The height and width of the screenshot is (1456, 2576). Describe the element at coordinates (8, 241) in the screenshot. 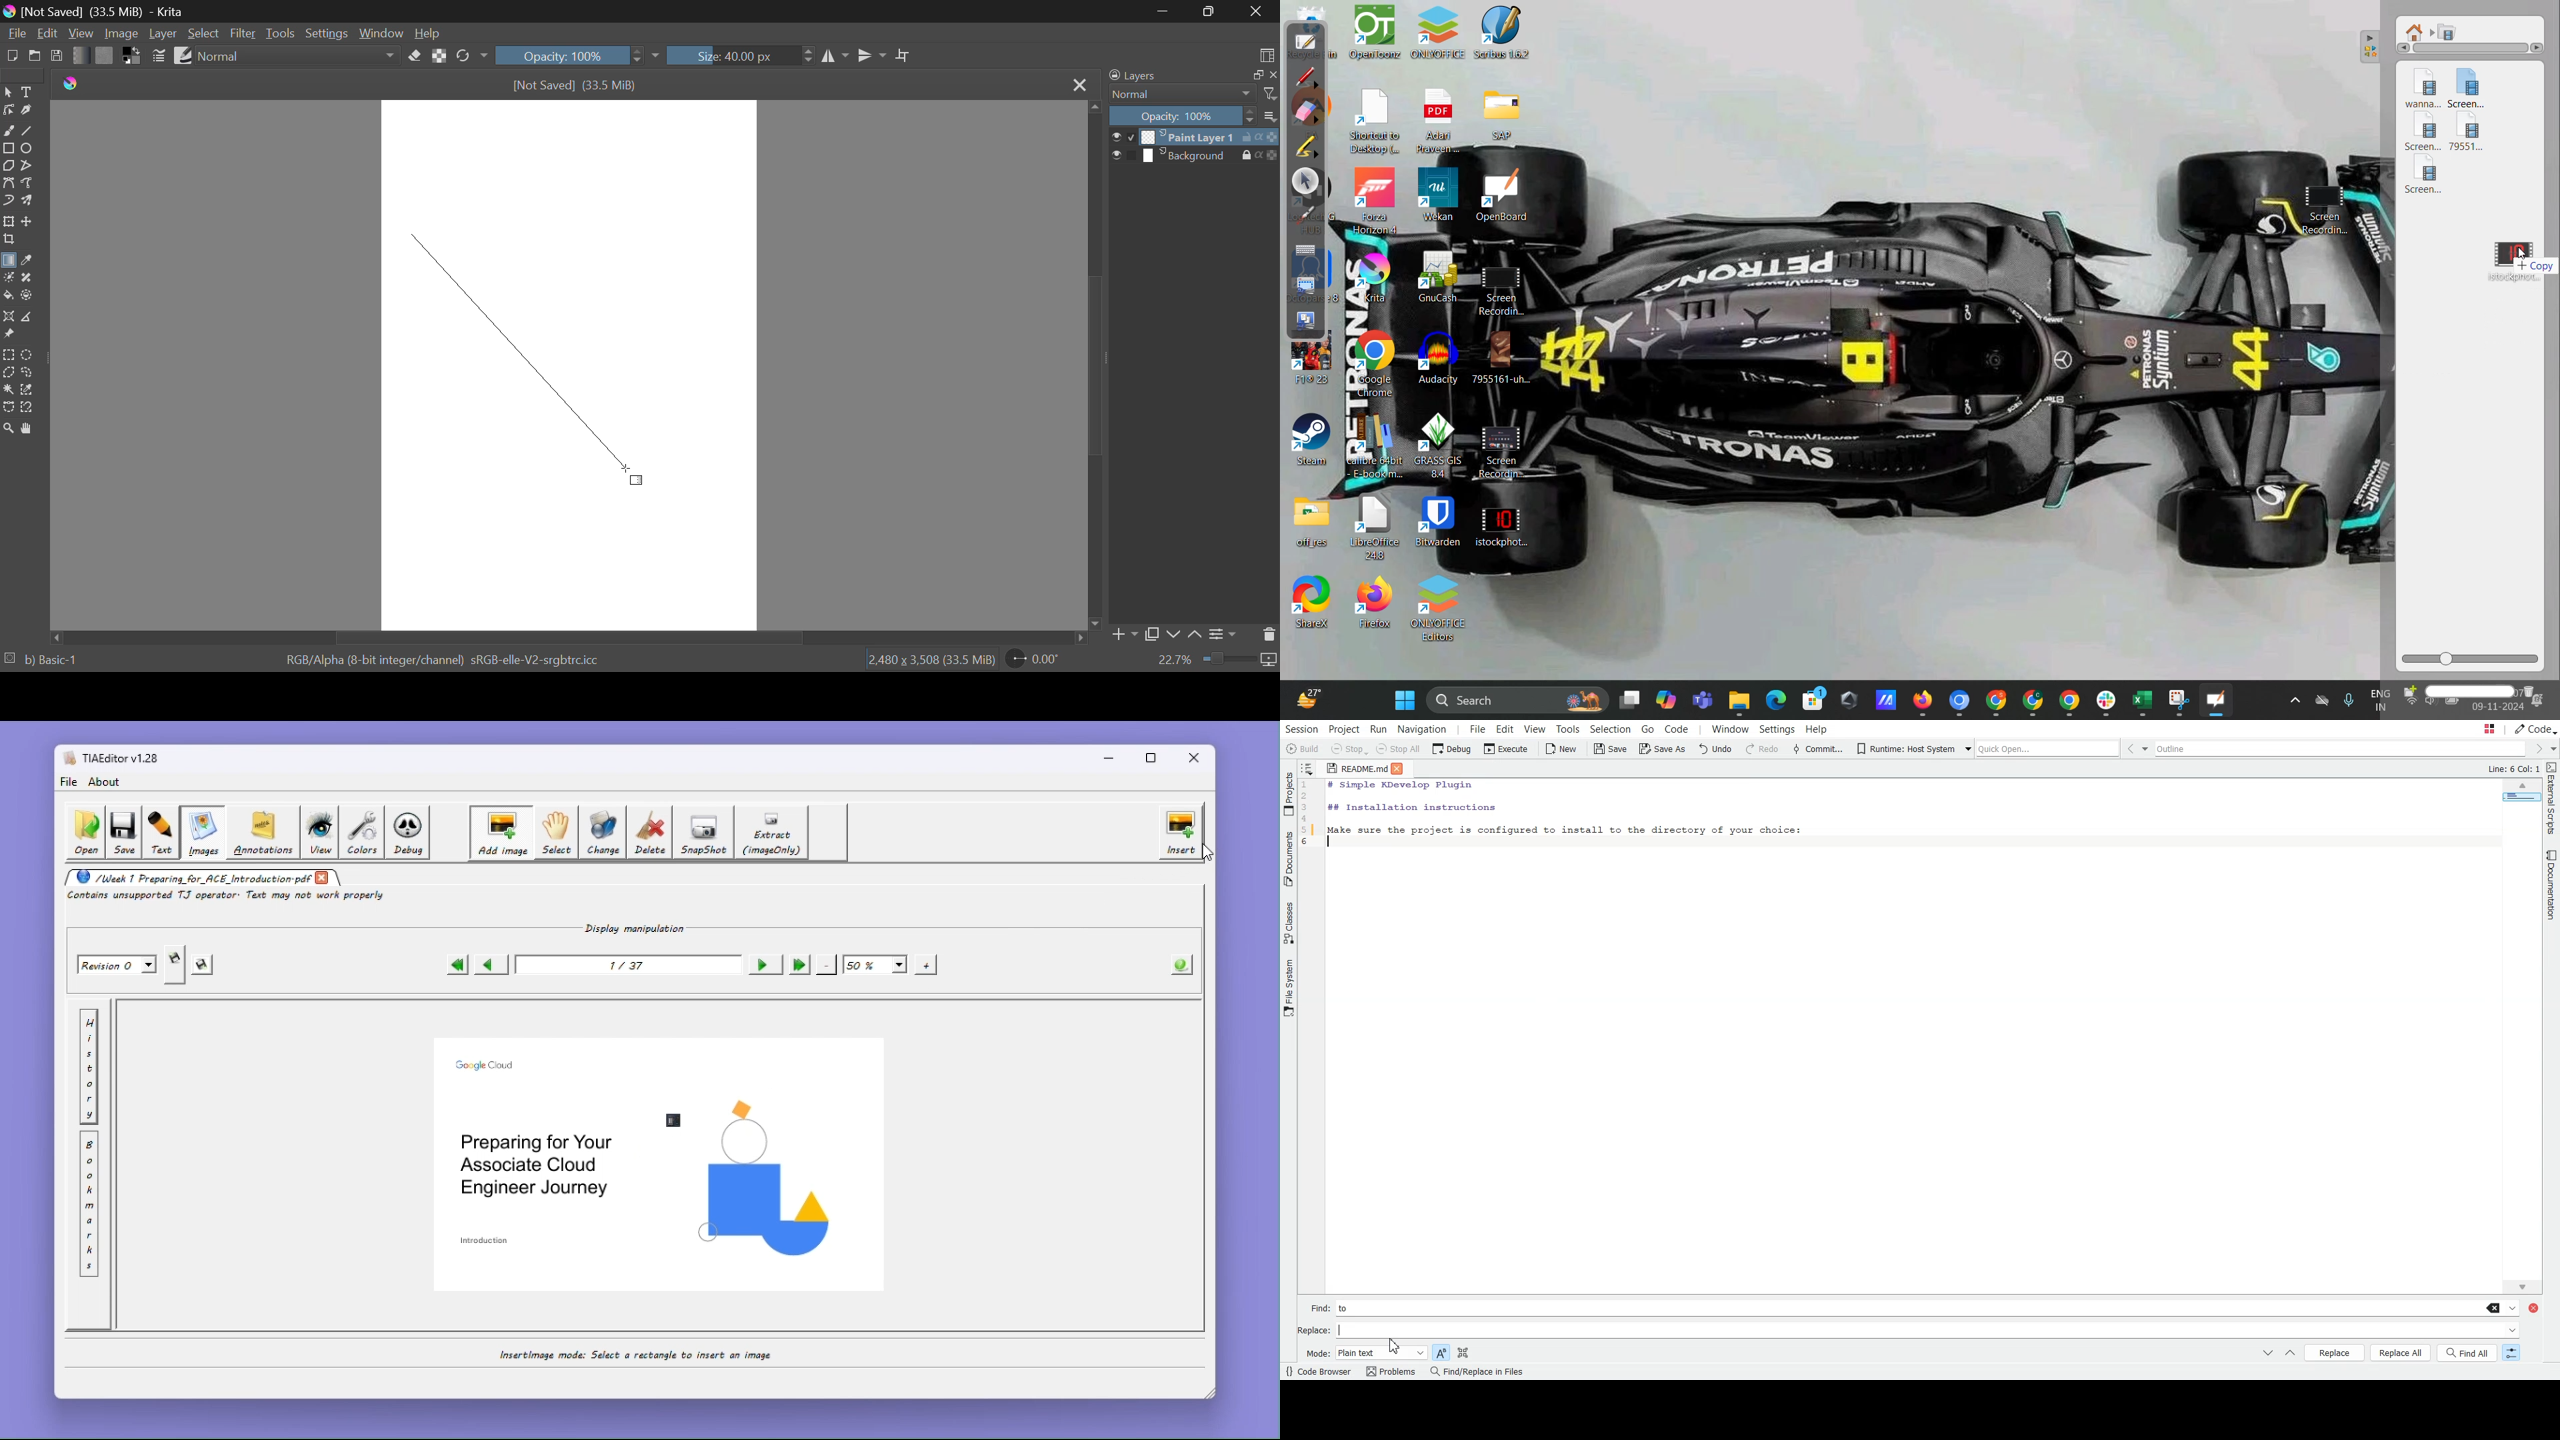

I see `Crop Layer` at that location.